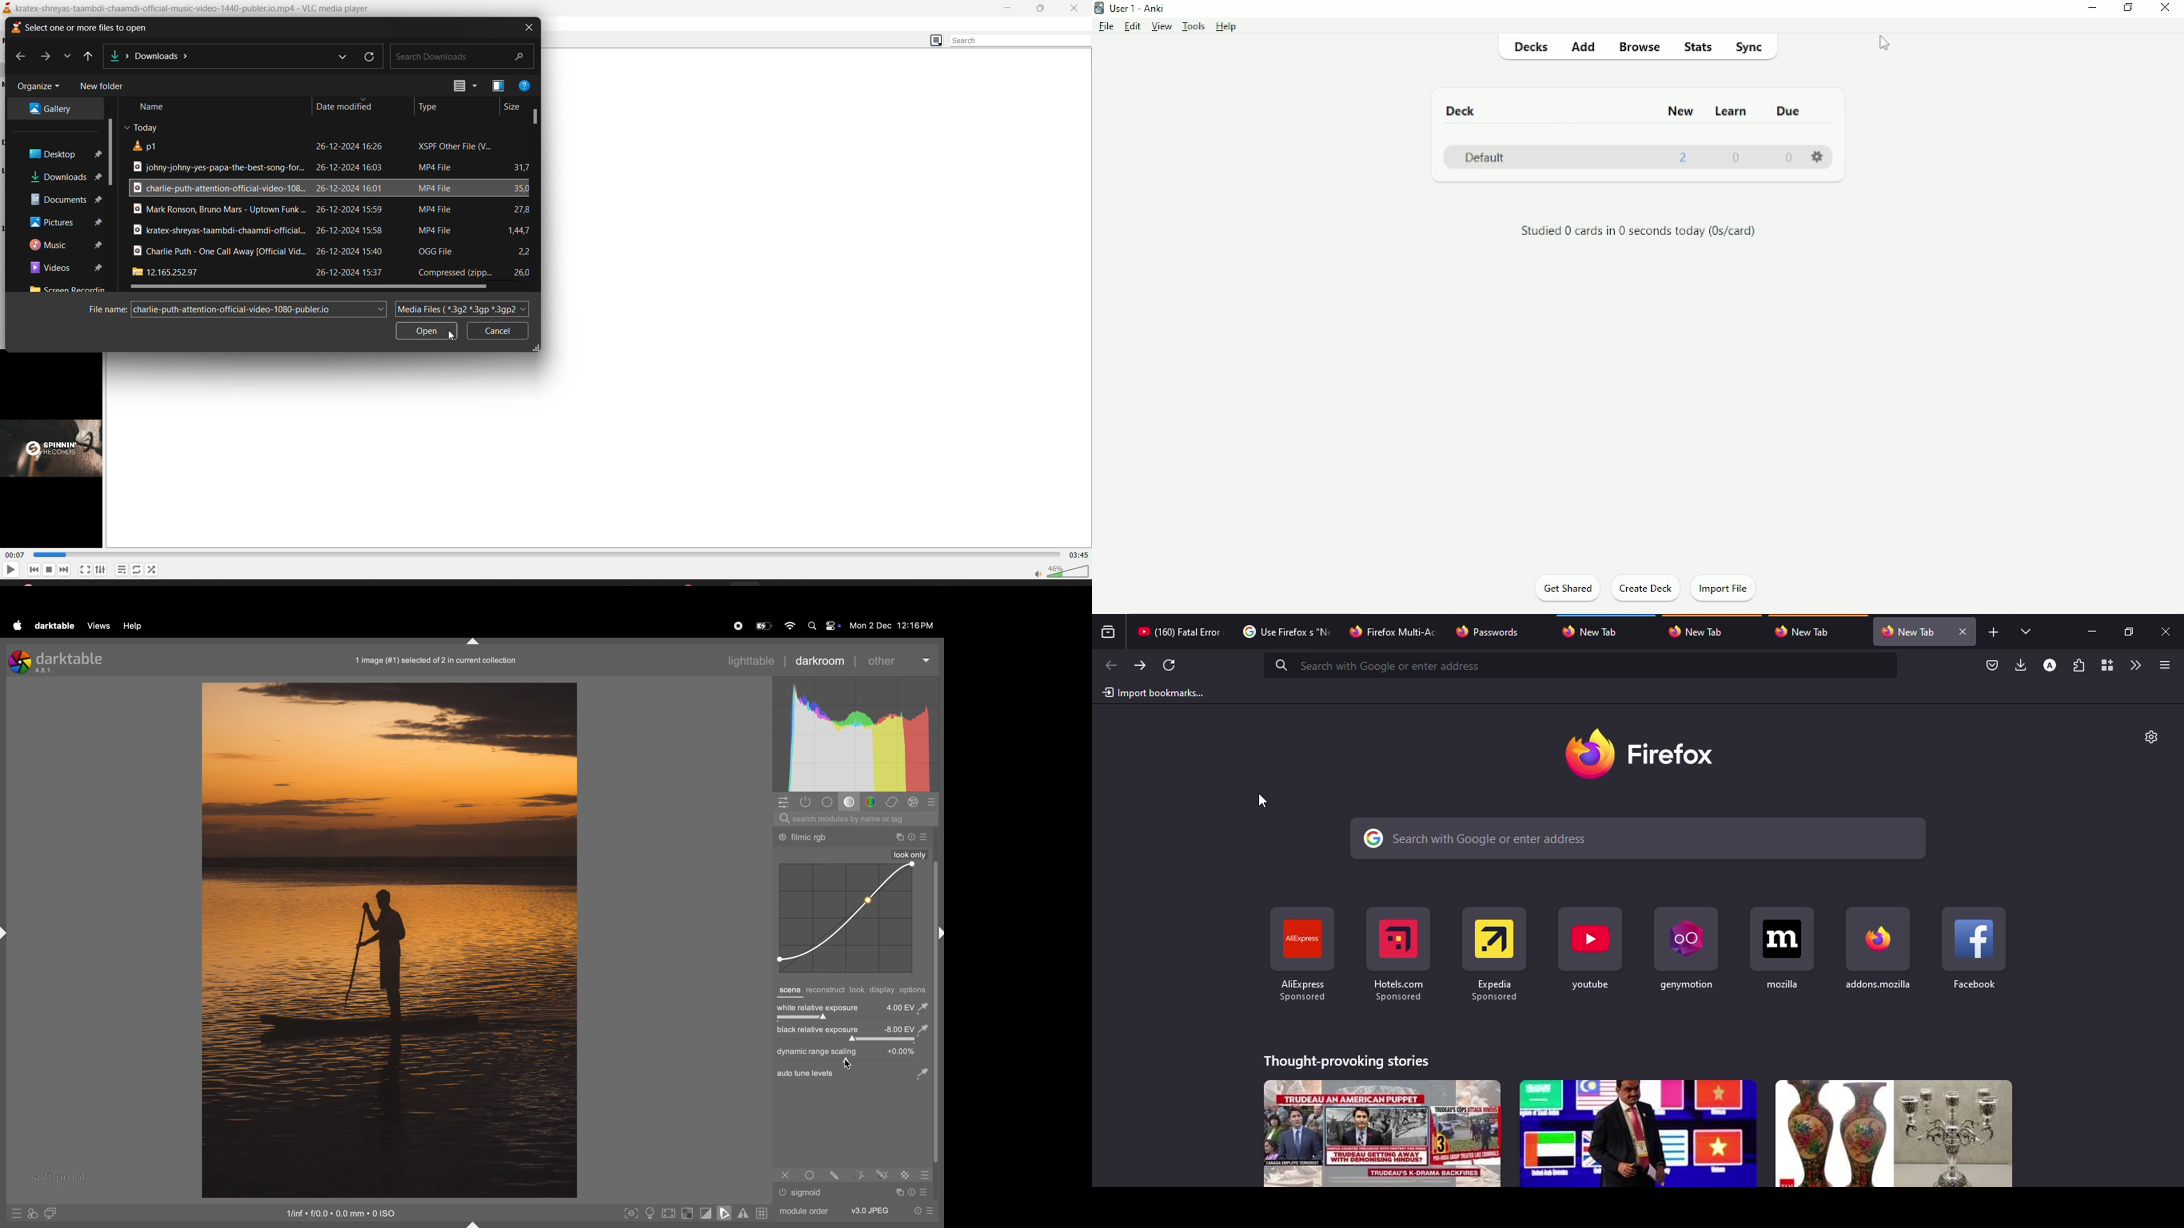 The height and width of the screenshot is (1232, 2184). I want to click on Get Shared, so click(1568, 589).